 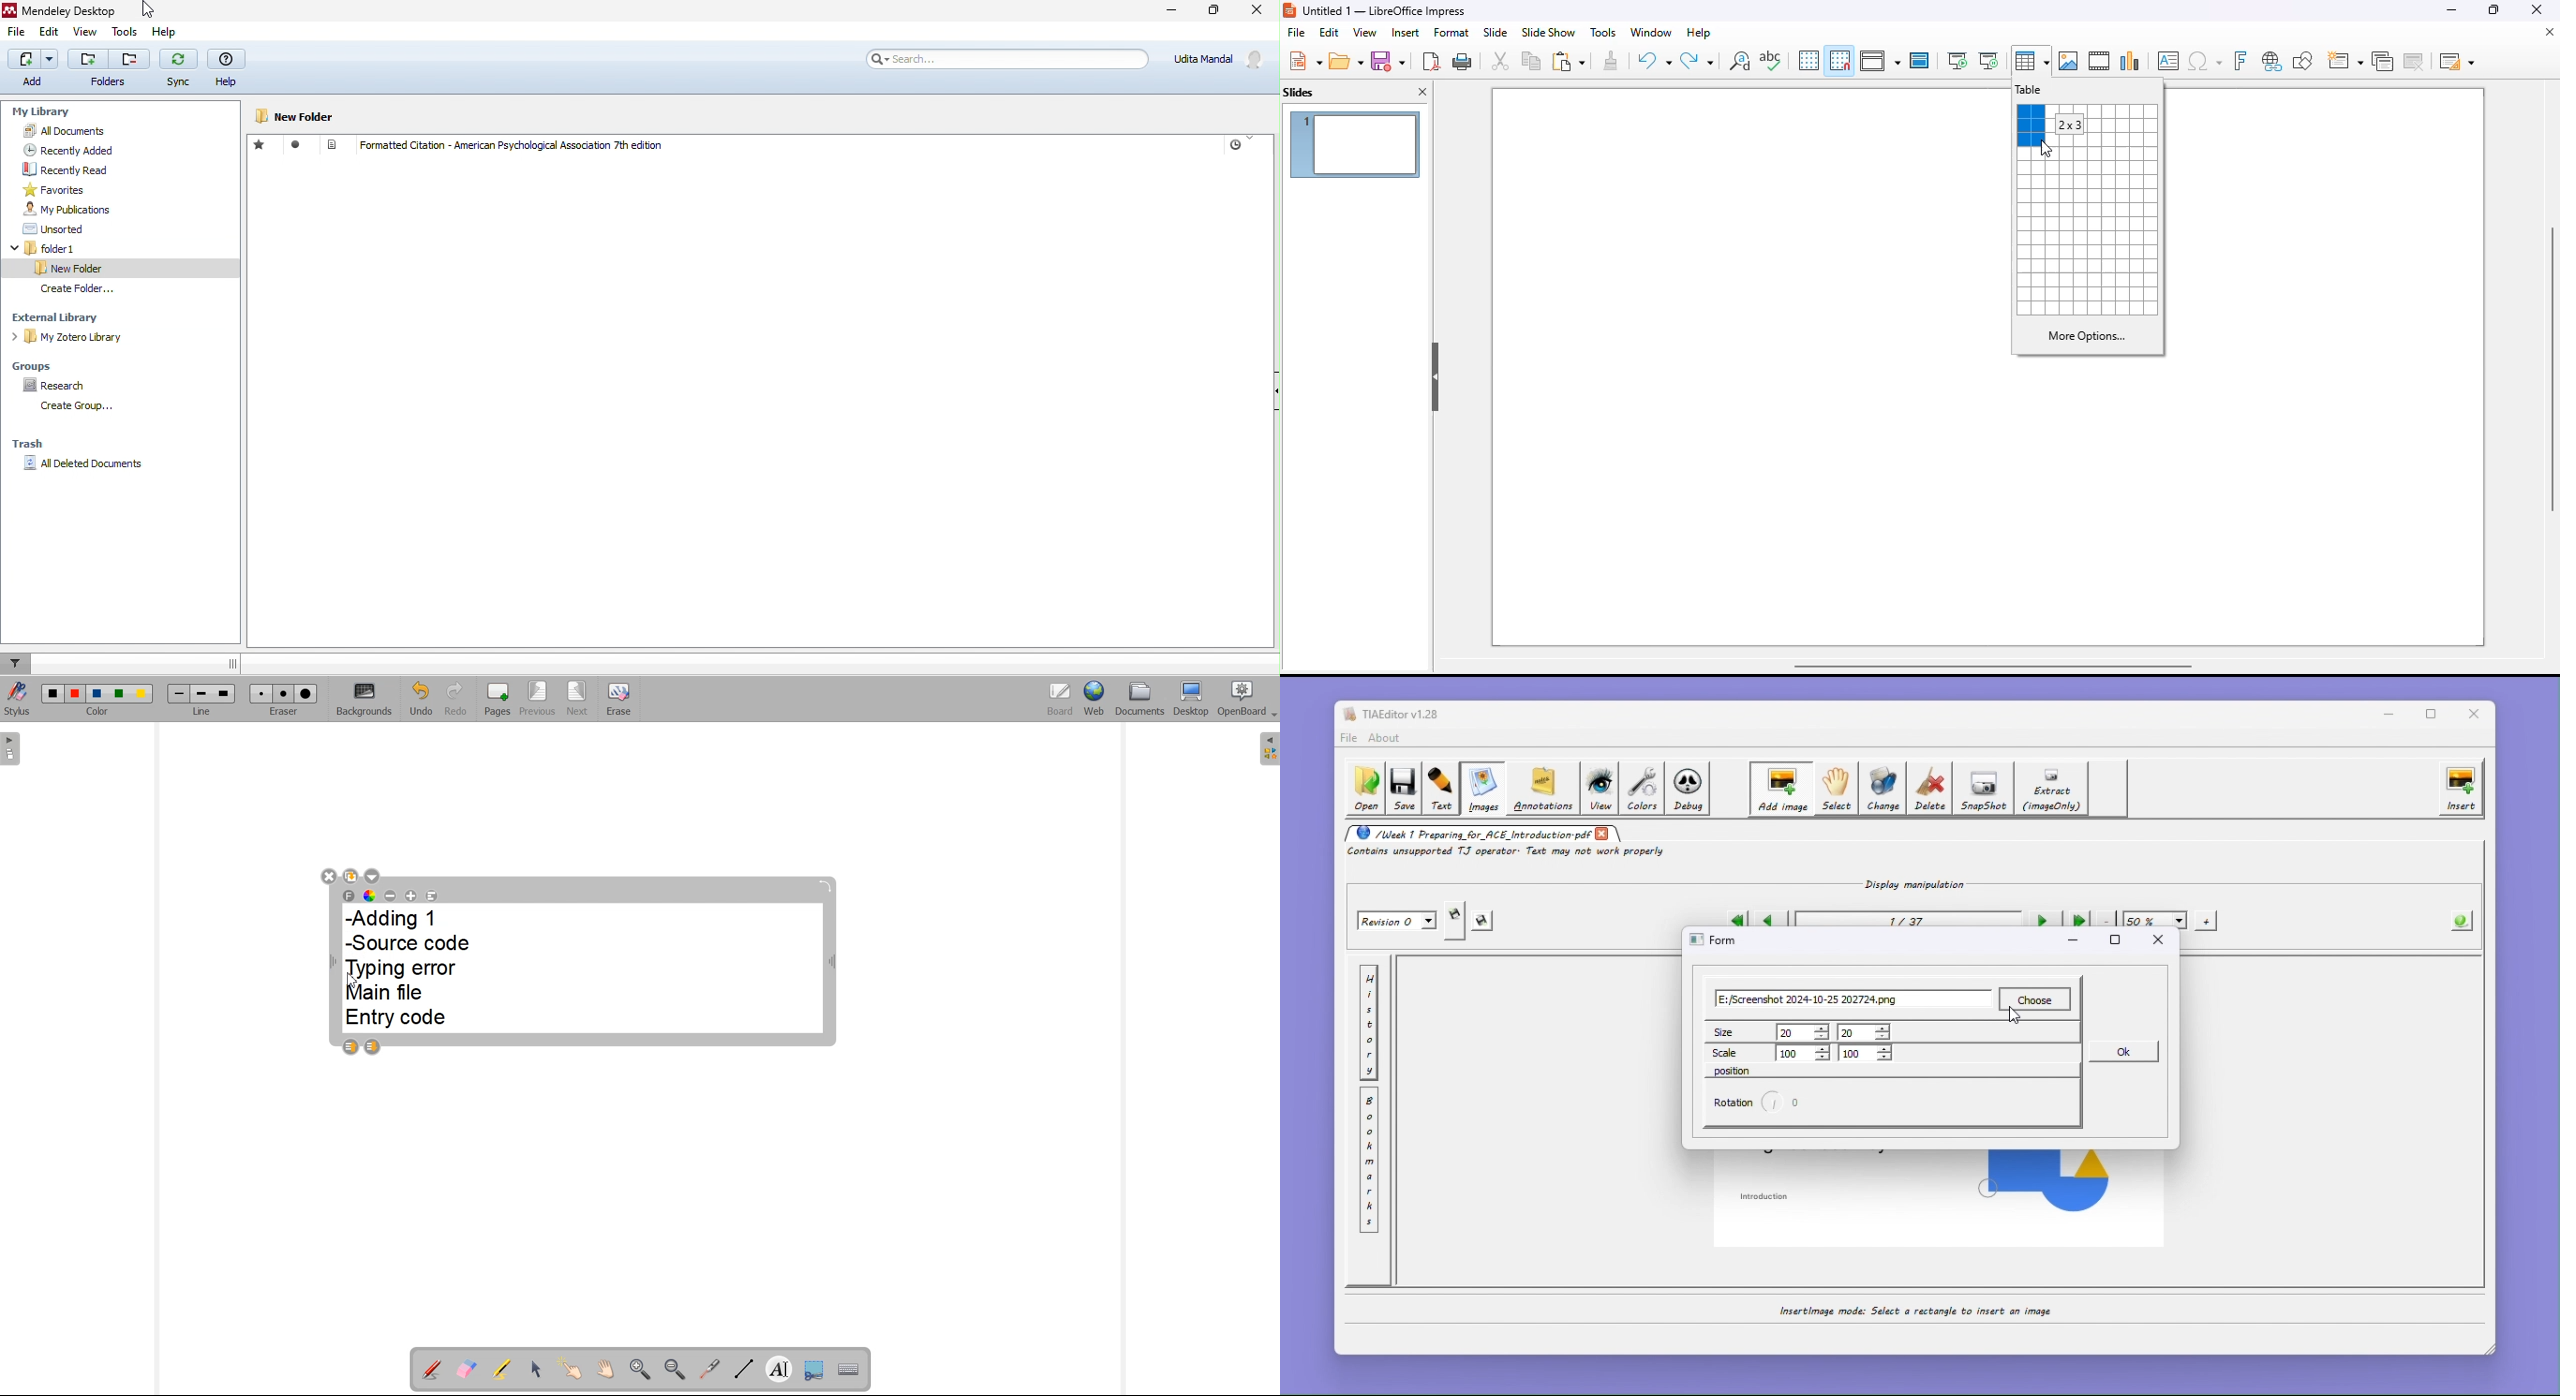 What do you see at coordinates (1304, 61) in the screenshot?
I see `new` at bounding box center [1304, 61].